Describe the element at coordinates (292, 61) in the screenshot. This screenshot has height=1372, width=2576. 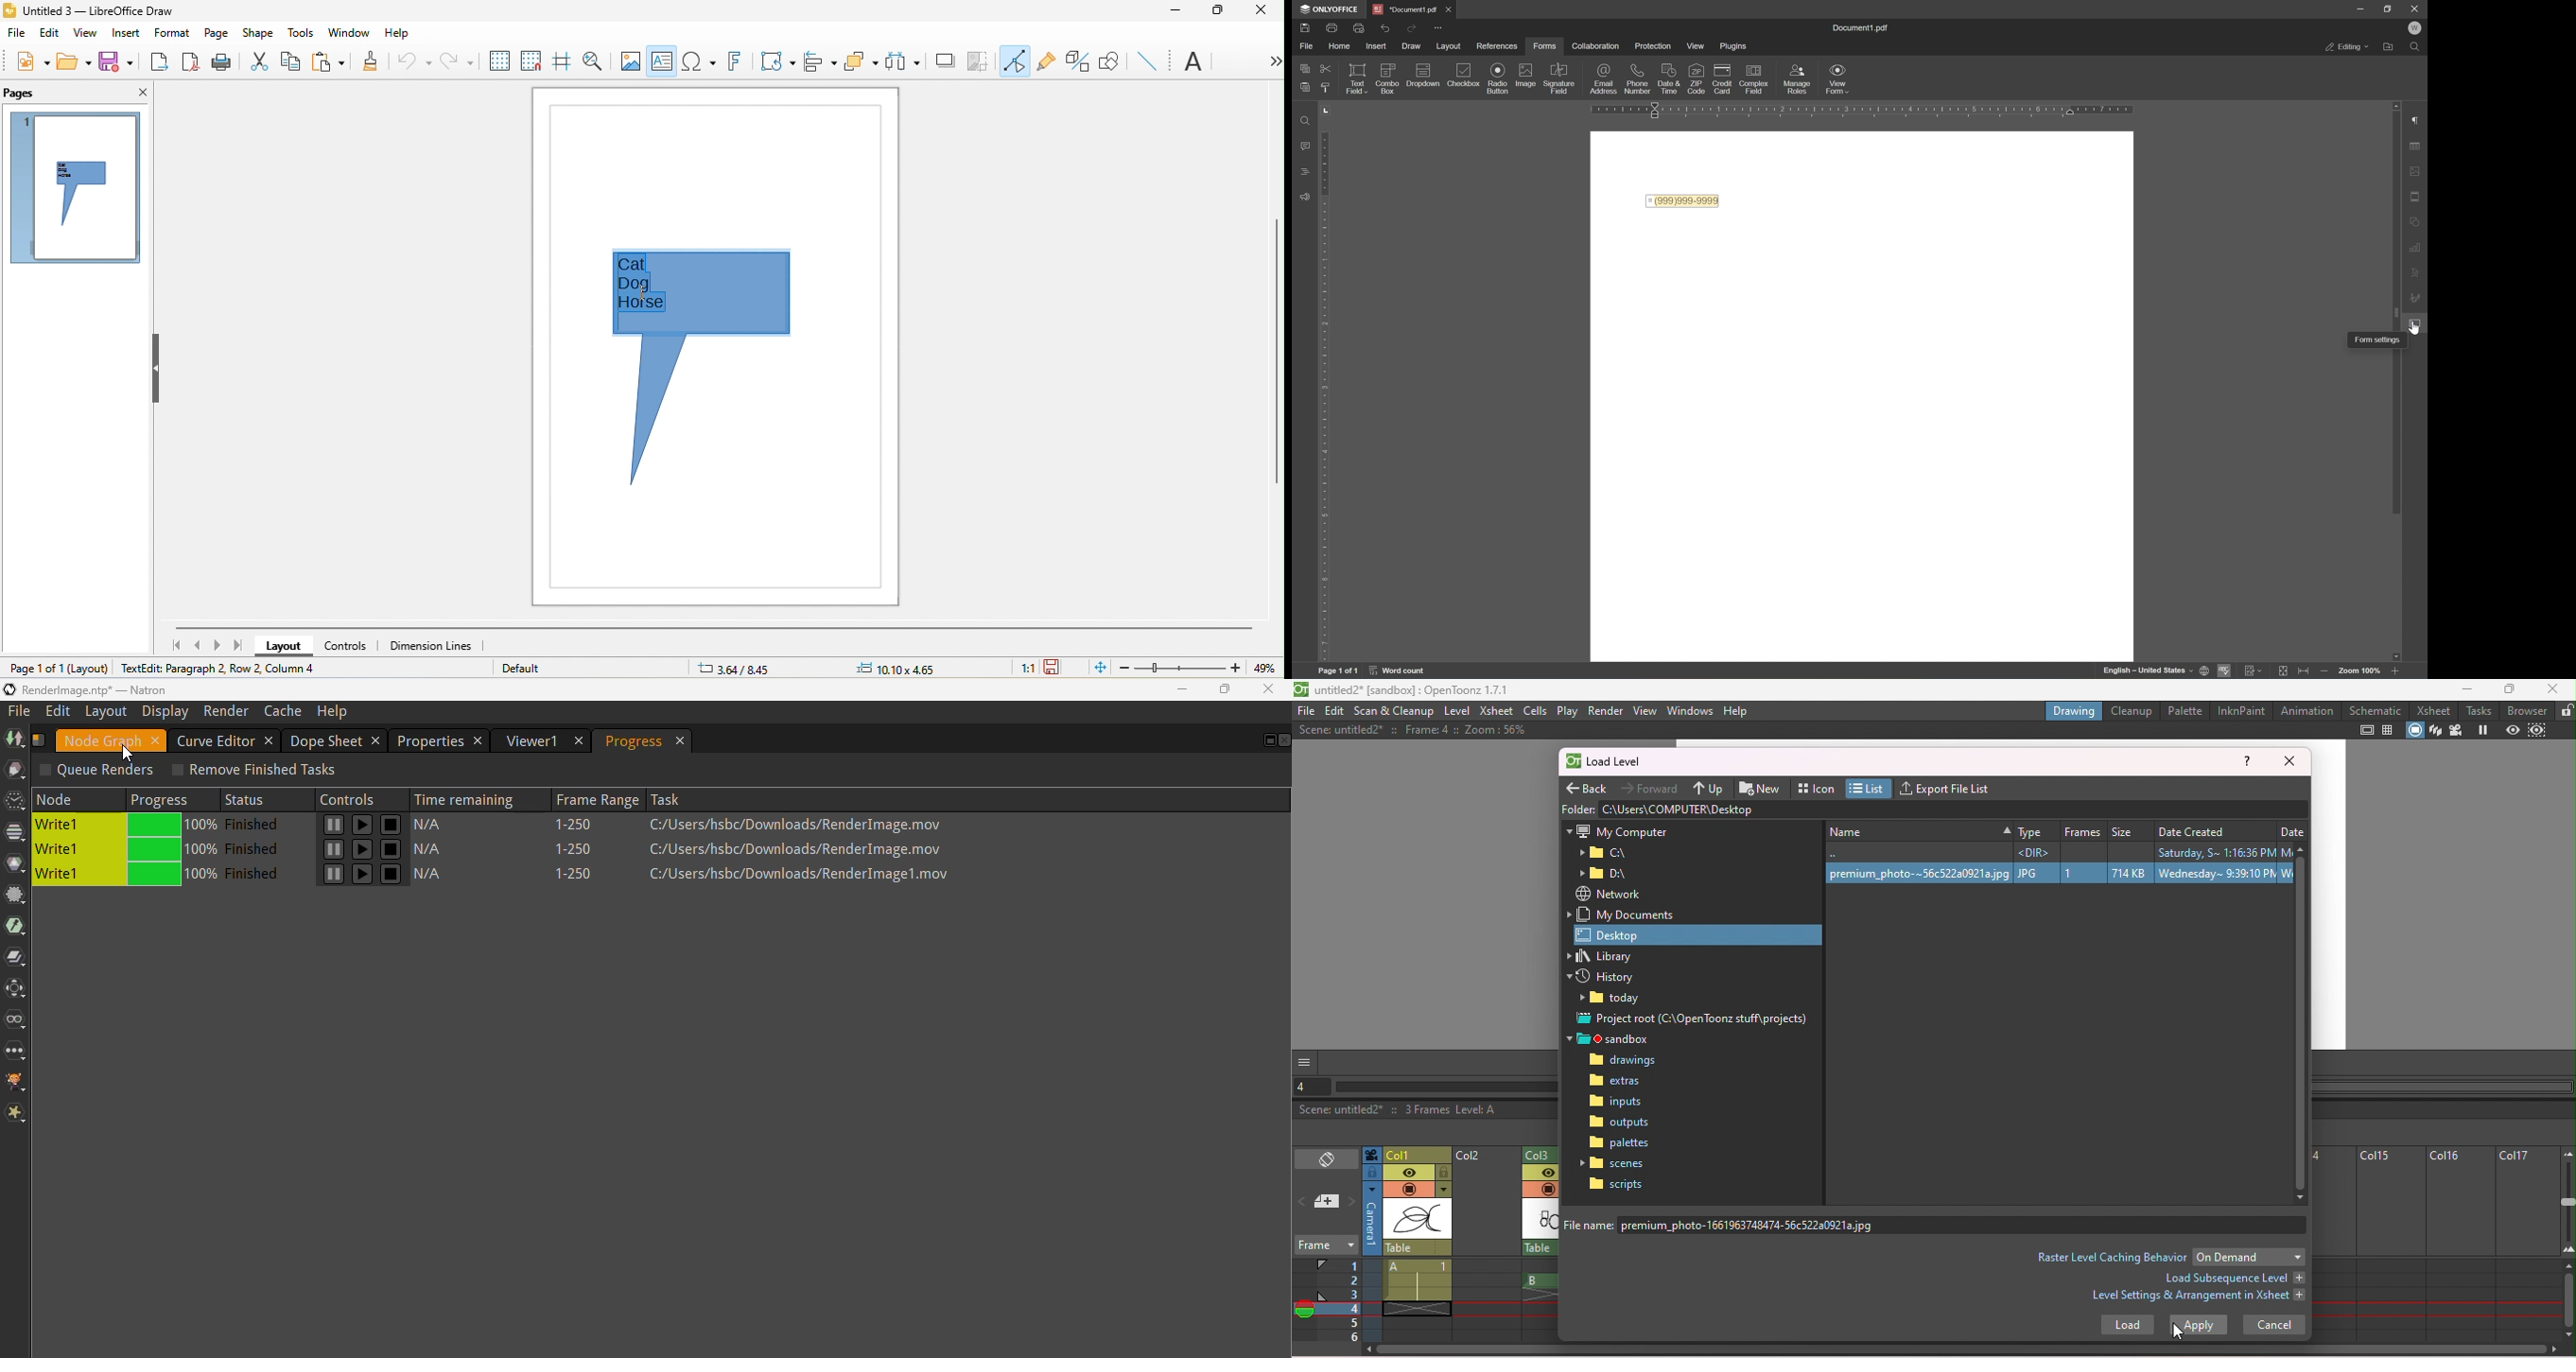
I see `copy` at that location.